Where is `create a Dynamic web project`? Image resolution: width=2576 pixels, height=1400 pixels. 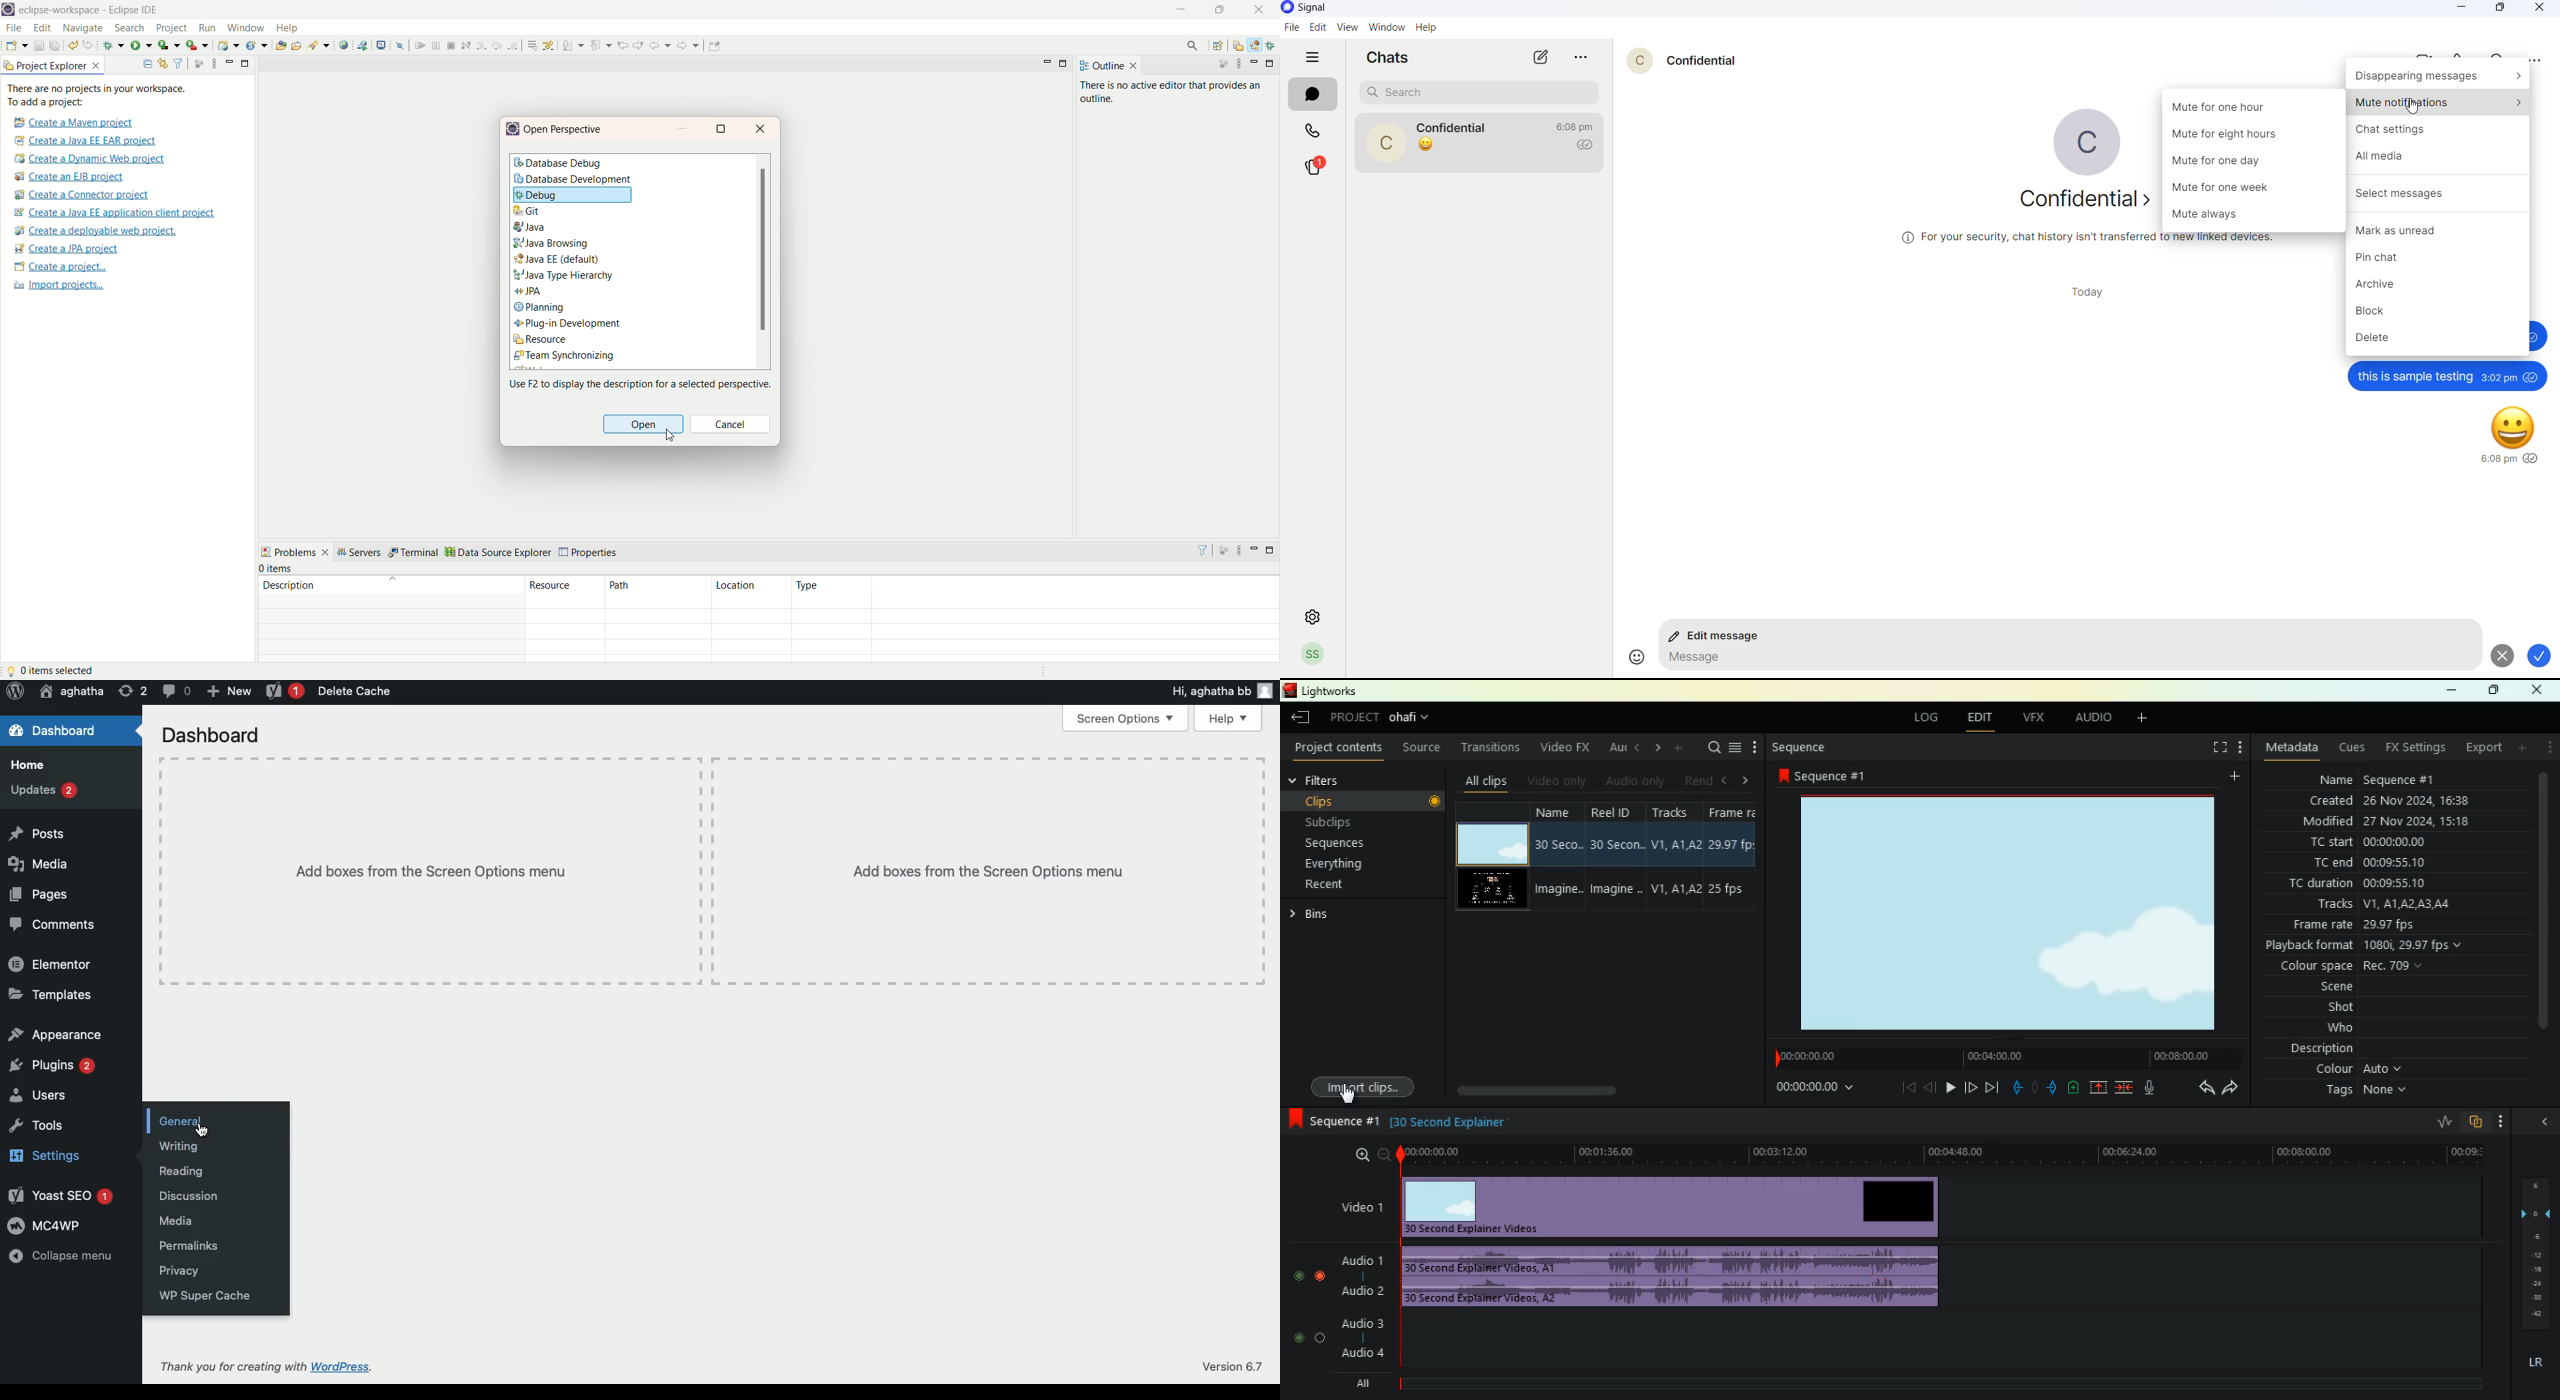
create a Dynamic web project is located at coordinates (90, 158).